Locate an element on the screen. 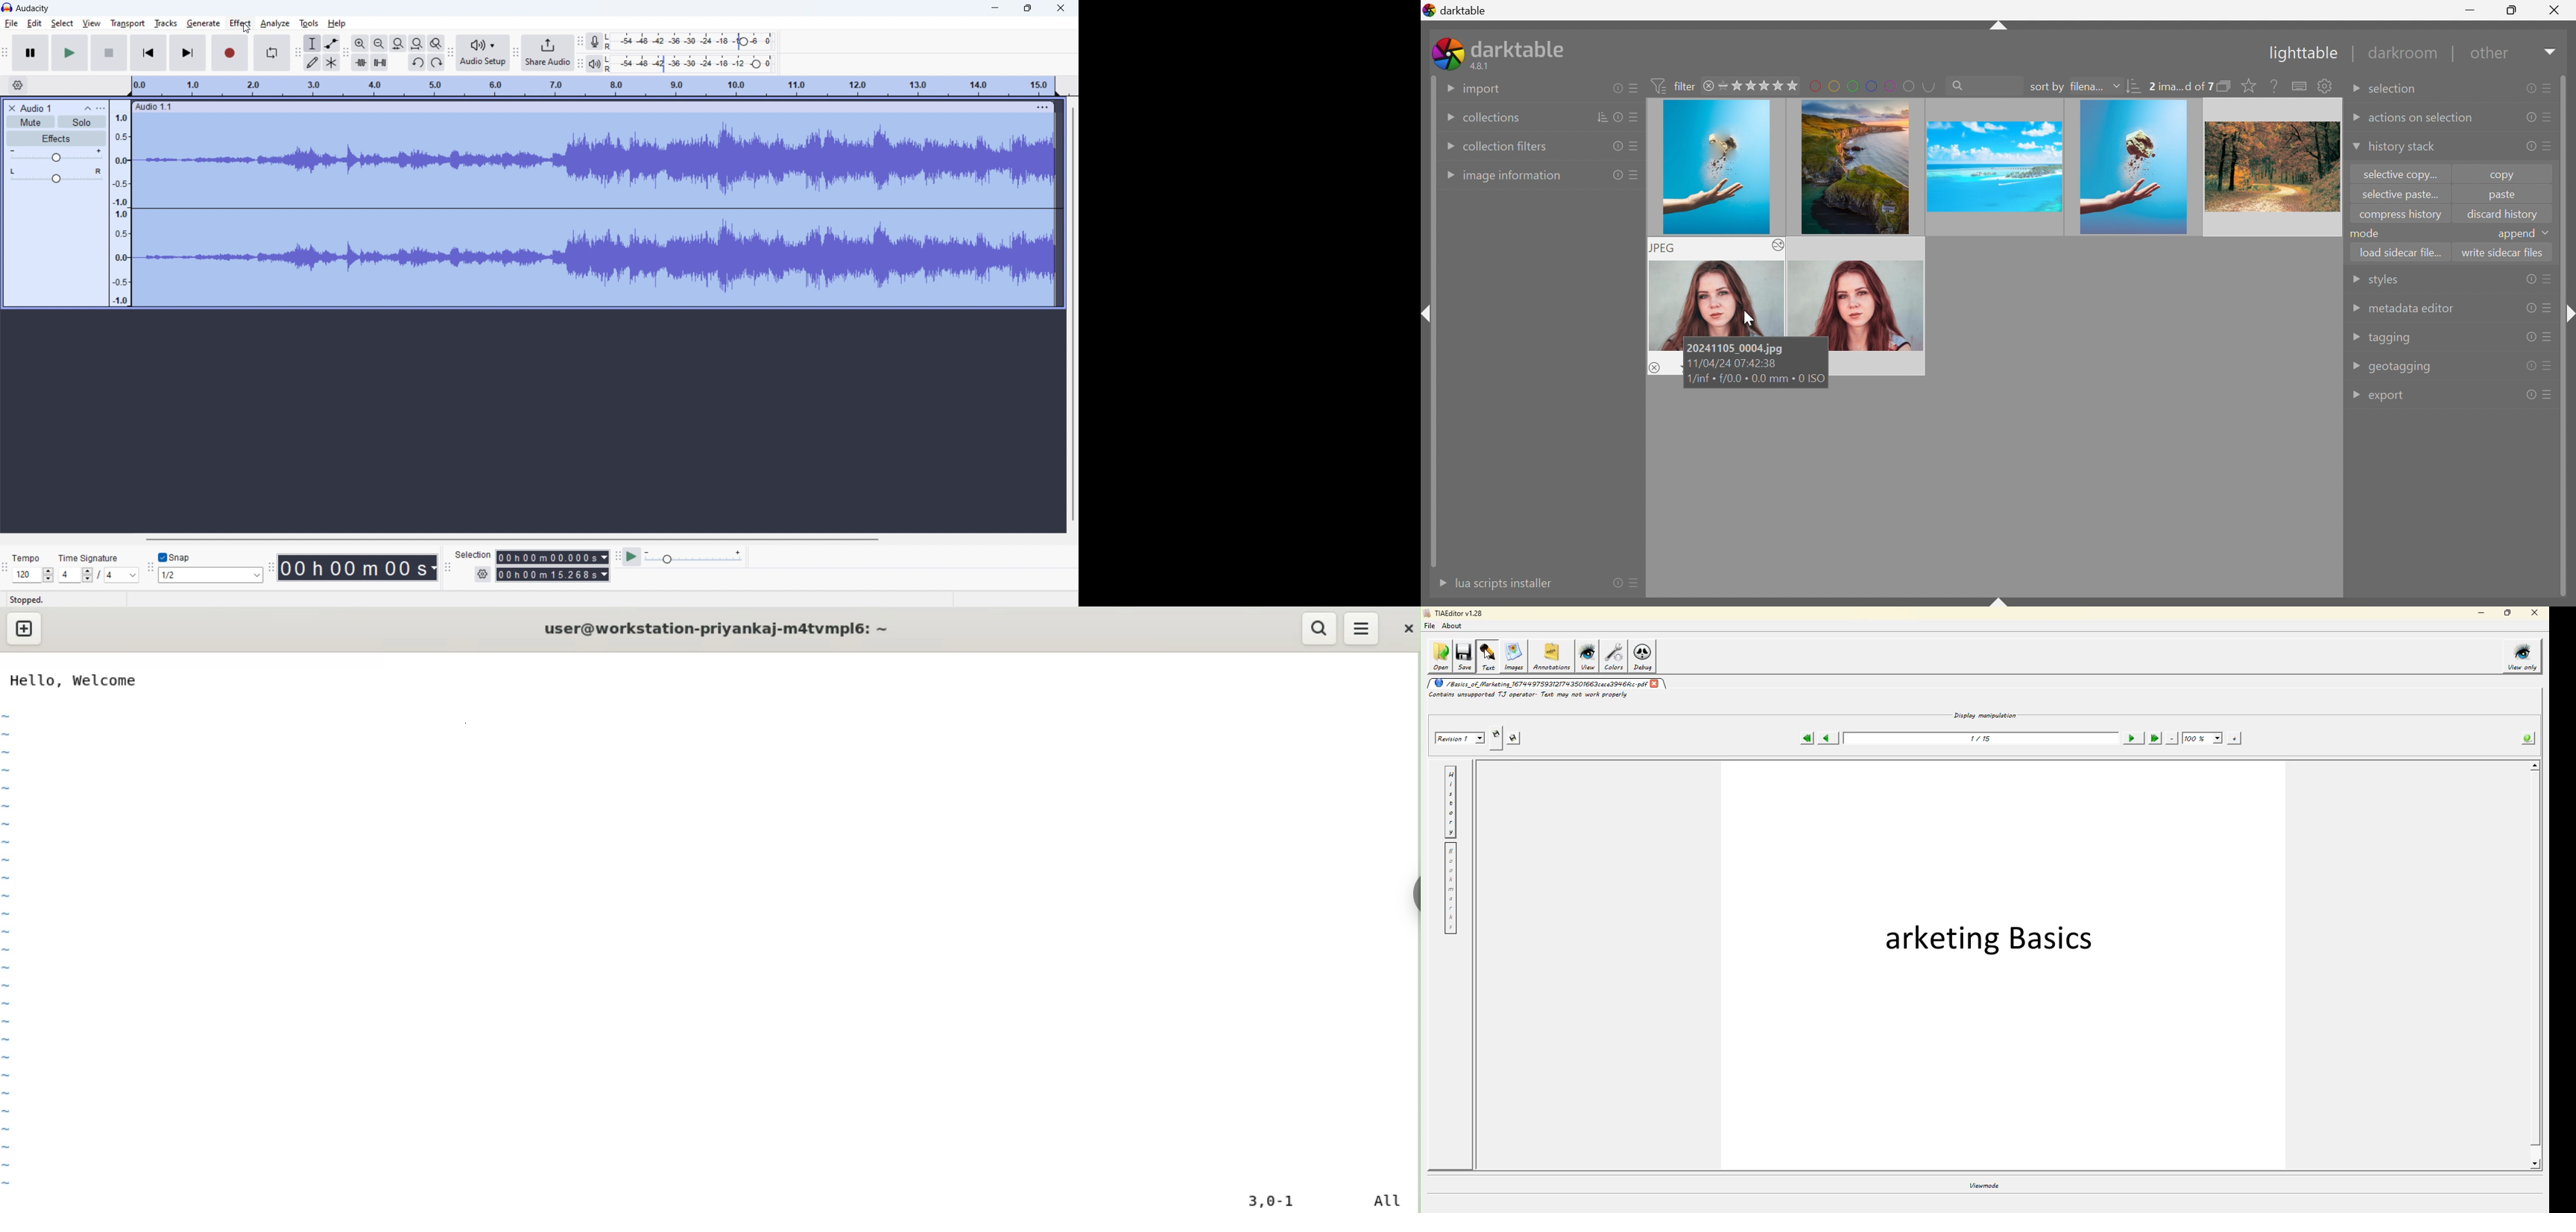 The width and height of the screenshot is (2576, 1232). analyze is located at coordinates (274, 24).